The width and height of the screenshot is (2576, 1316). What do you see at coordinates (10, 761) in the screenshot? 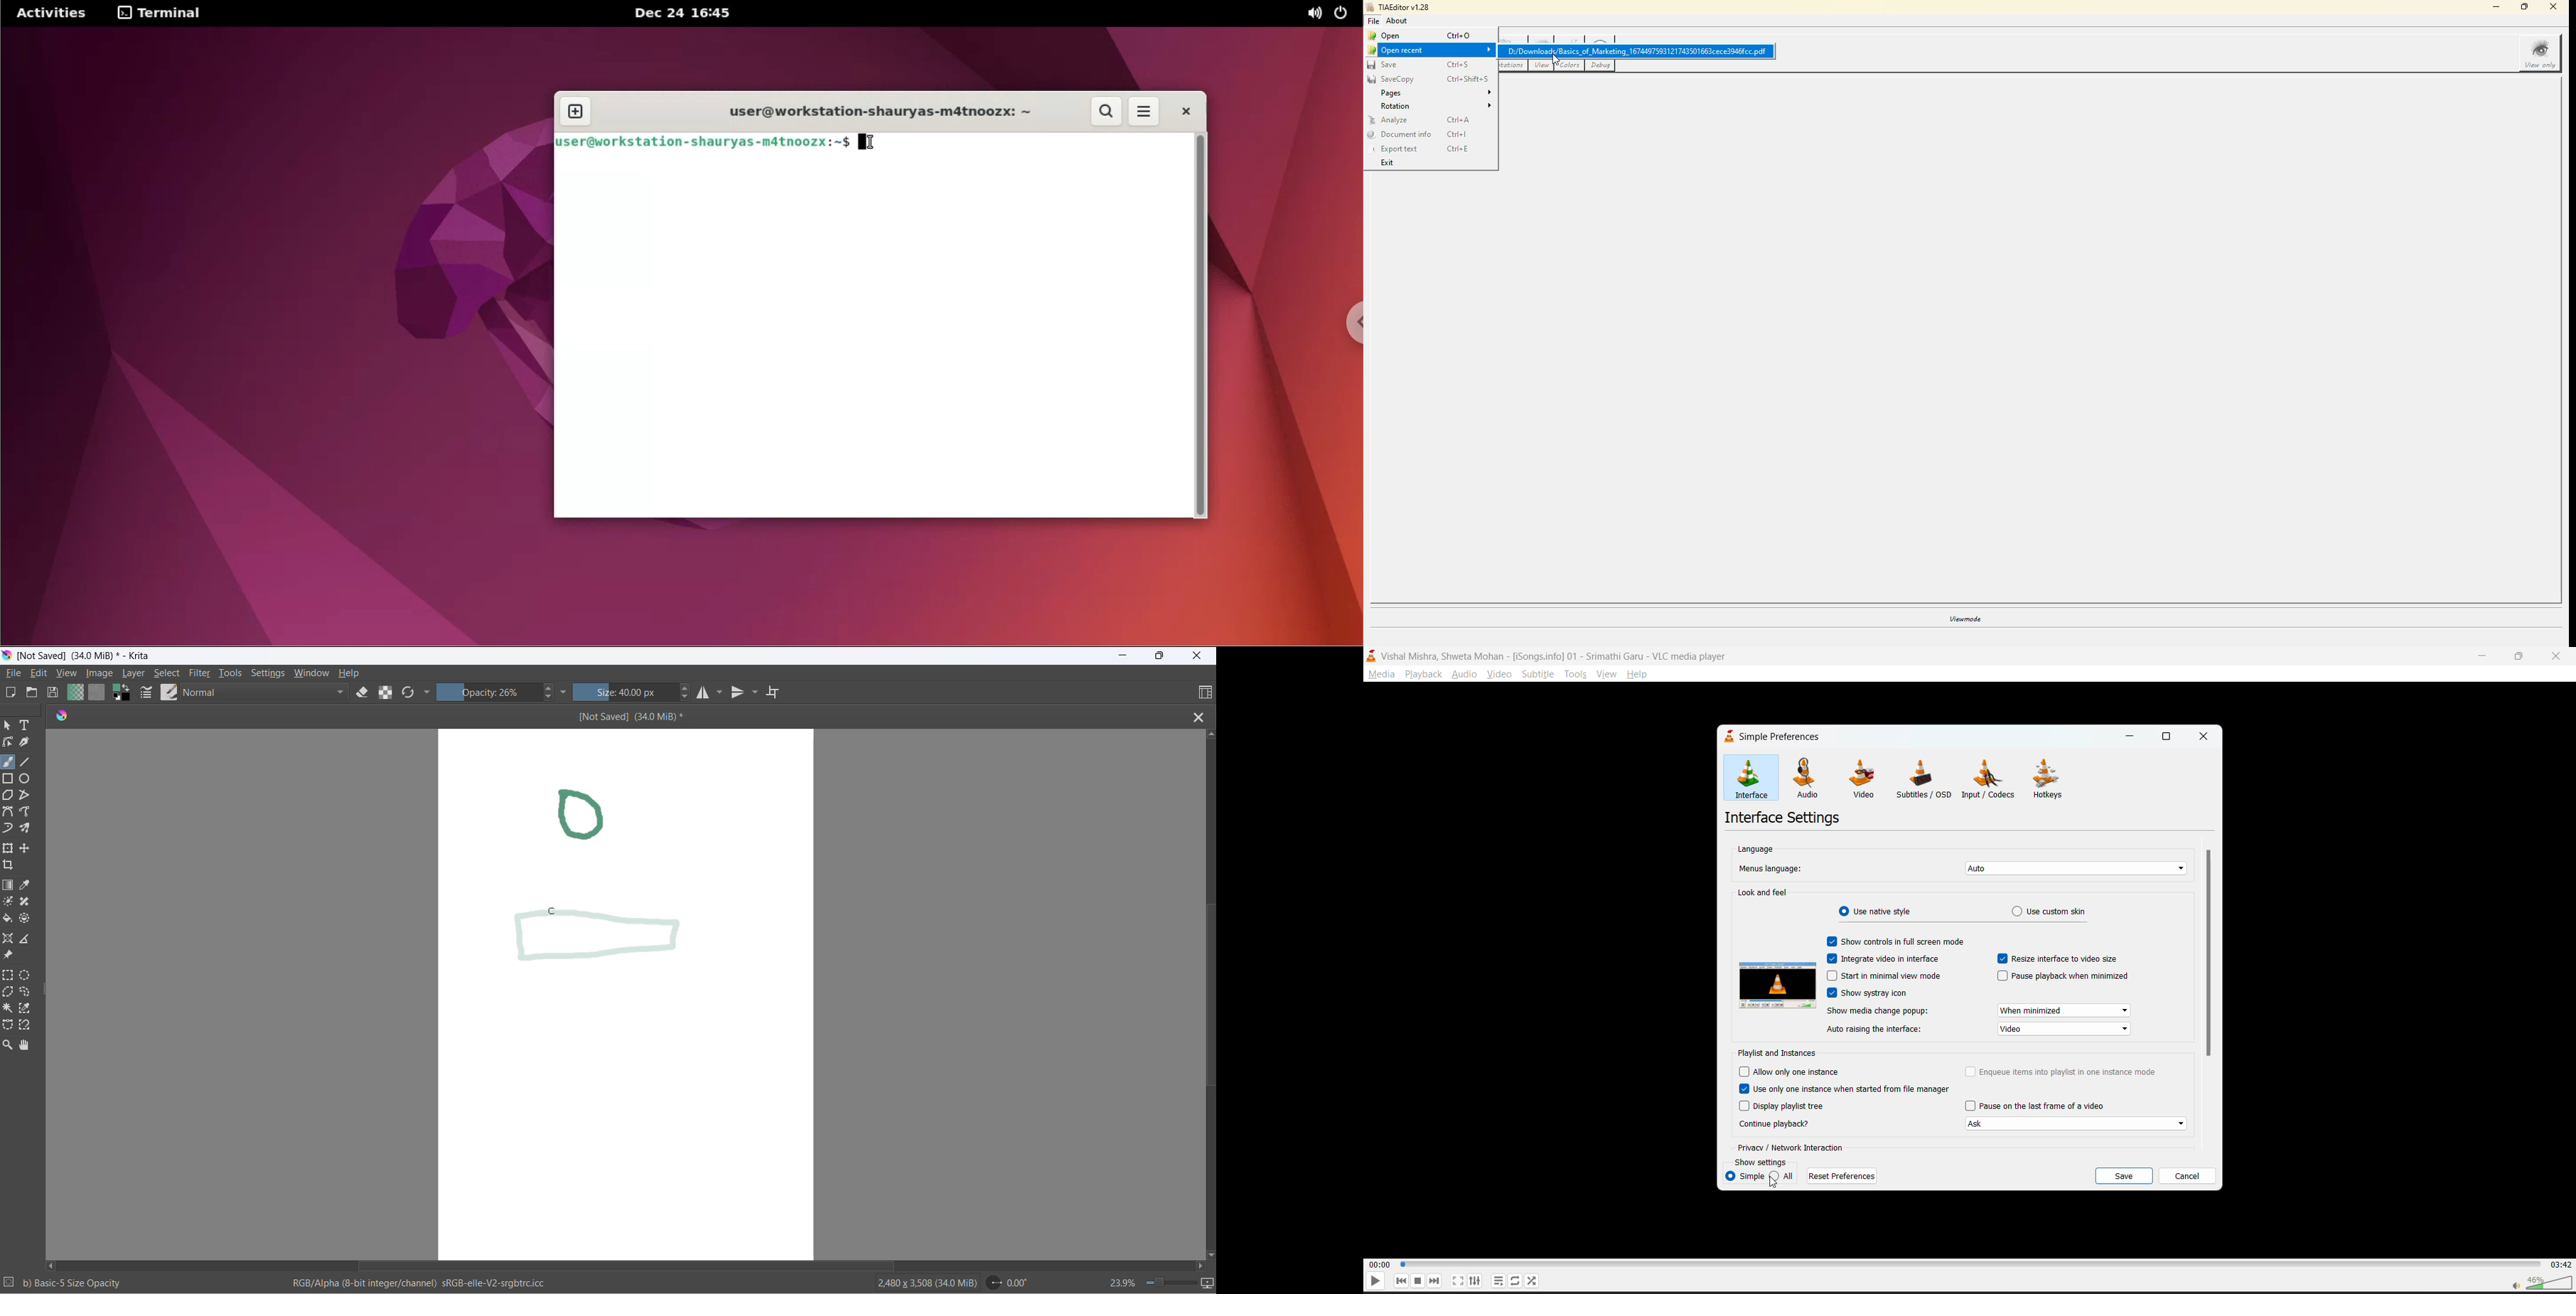
I see `freehand brush tool` at bounding box center [10, 761].